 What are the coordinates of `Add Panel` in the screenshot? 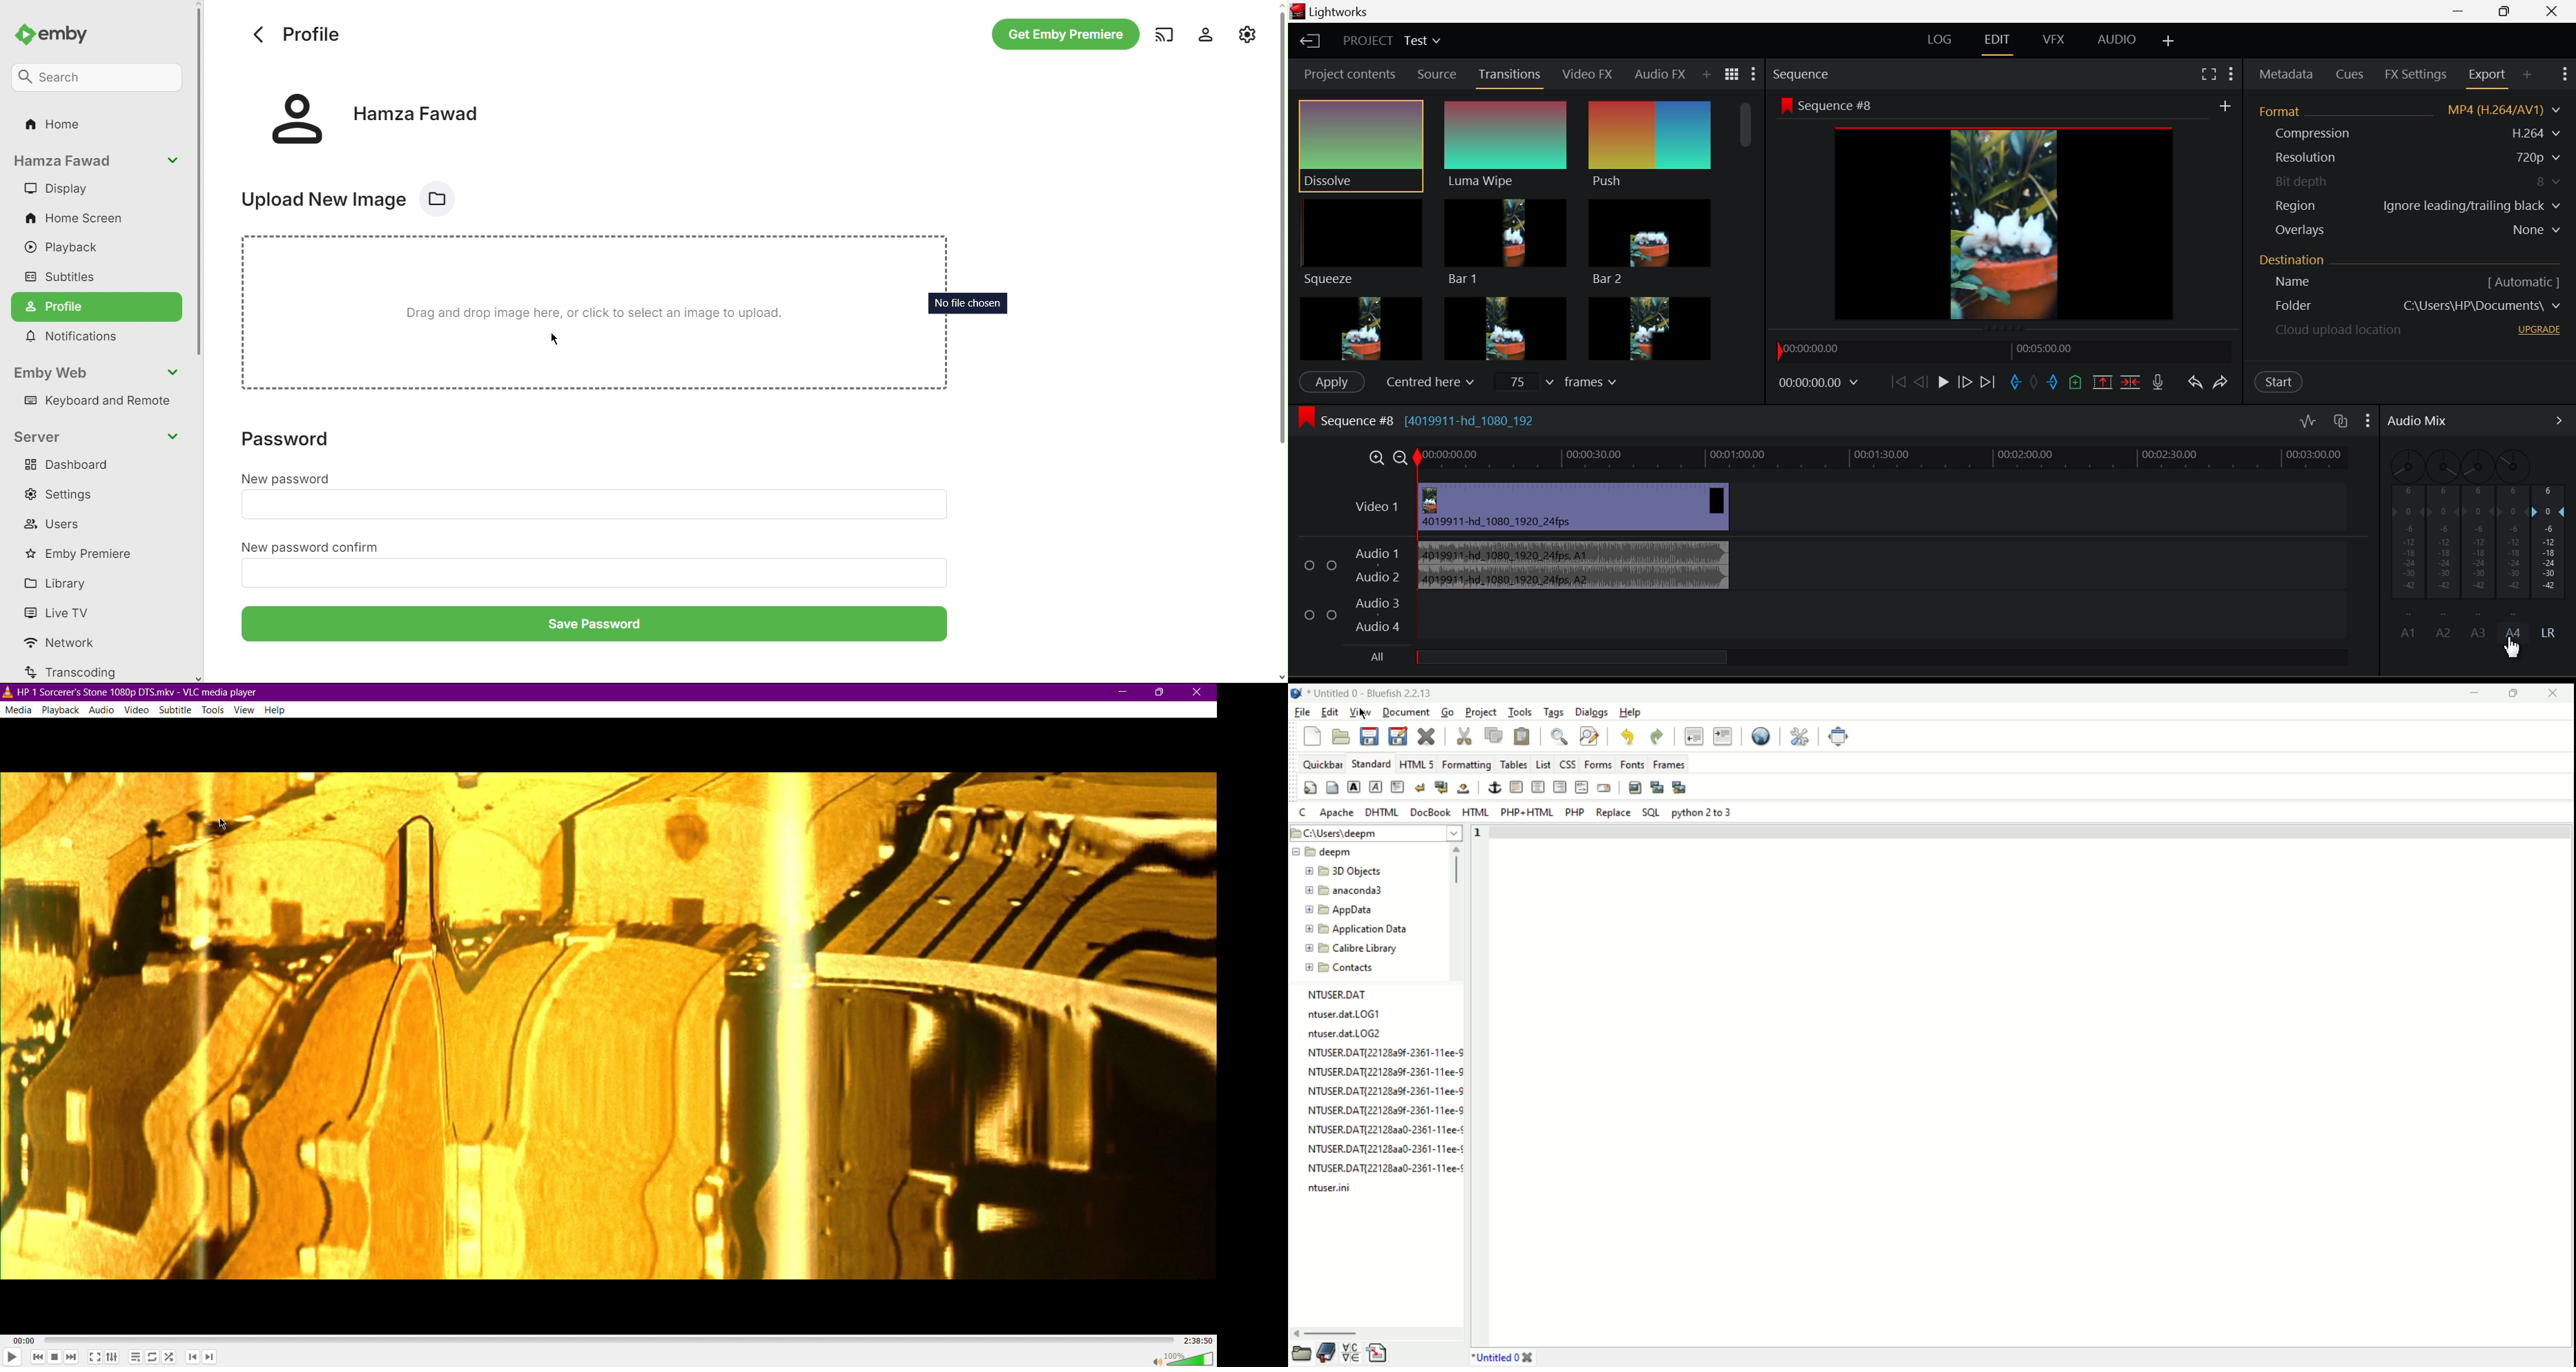 It's located at (1707, 74).